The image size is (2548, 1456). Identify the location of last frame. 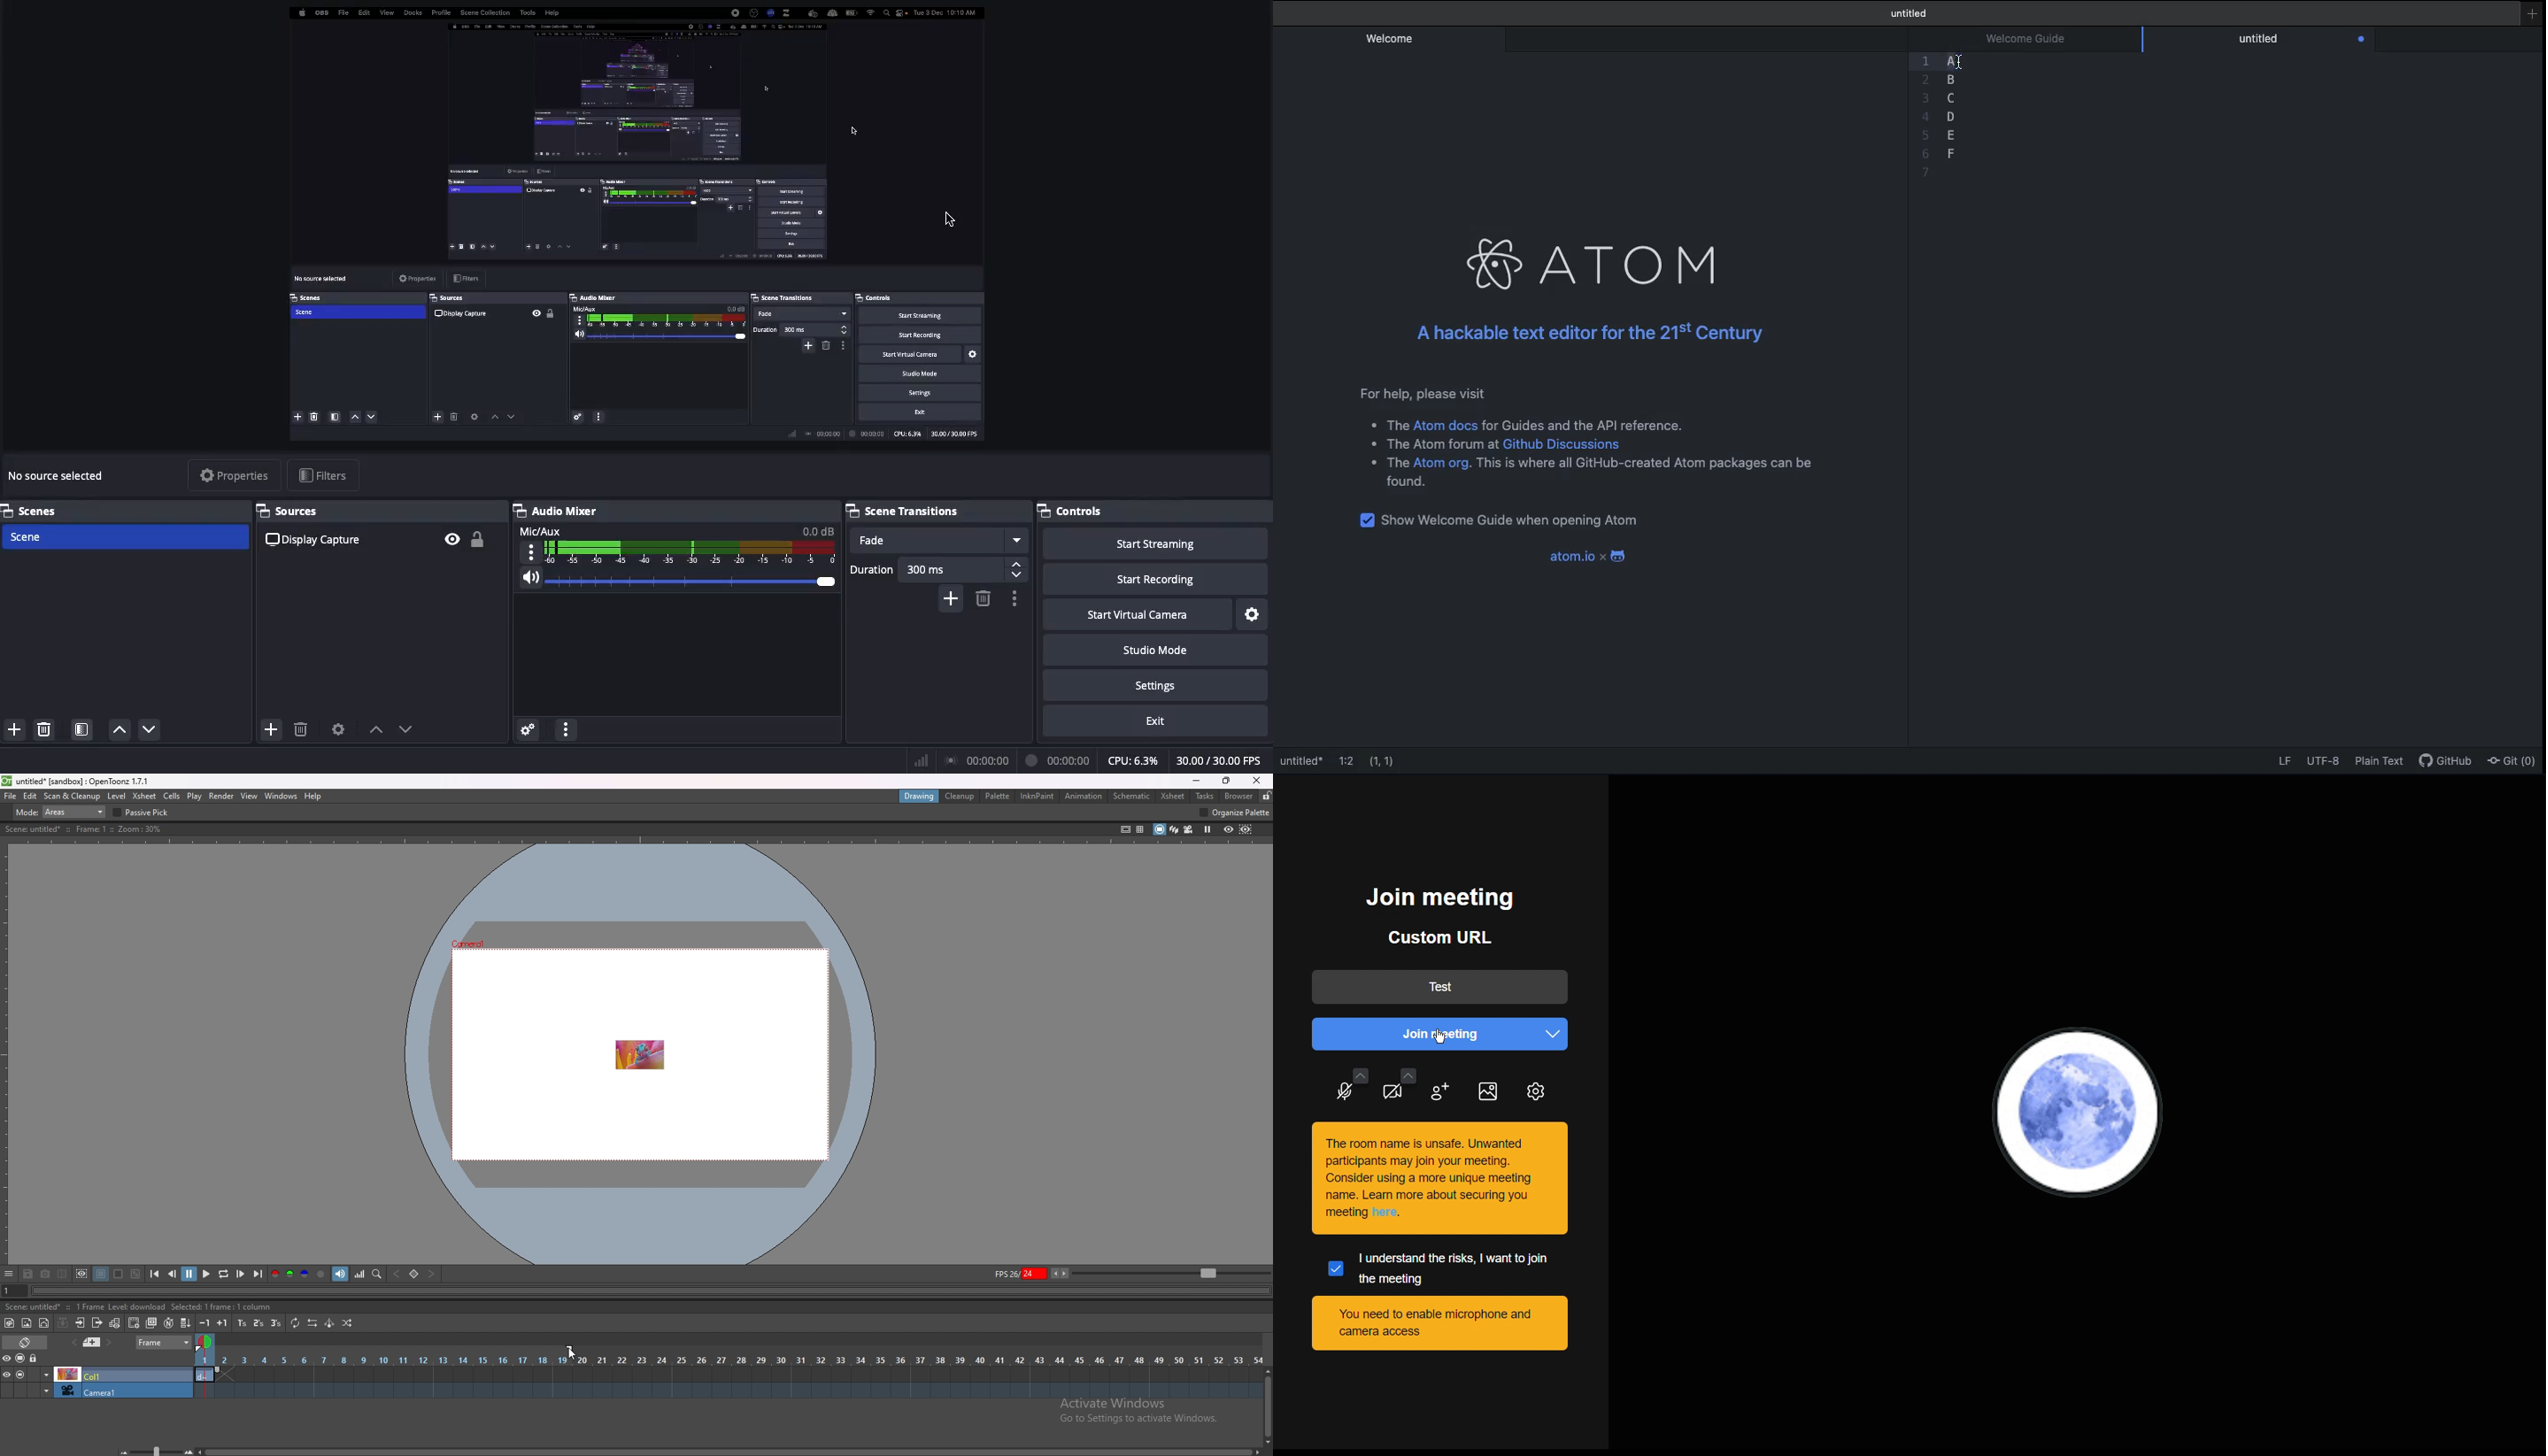
(257, 1274).